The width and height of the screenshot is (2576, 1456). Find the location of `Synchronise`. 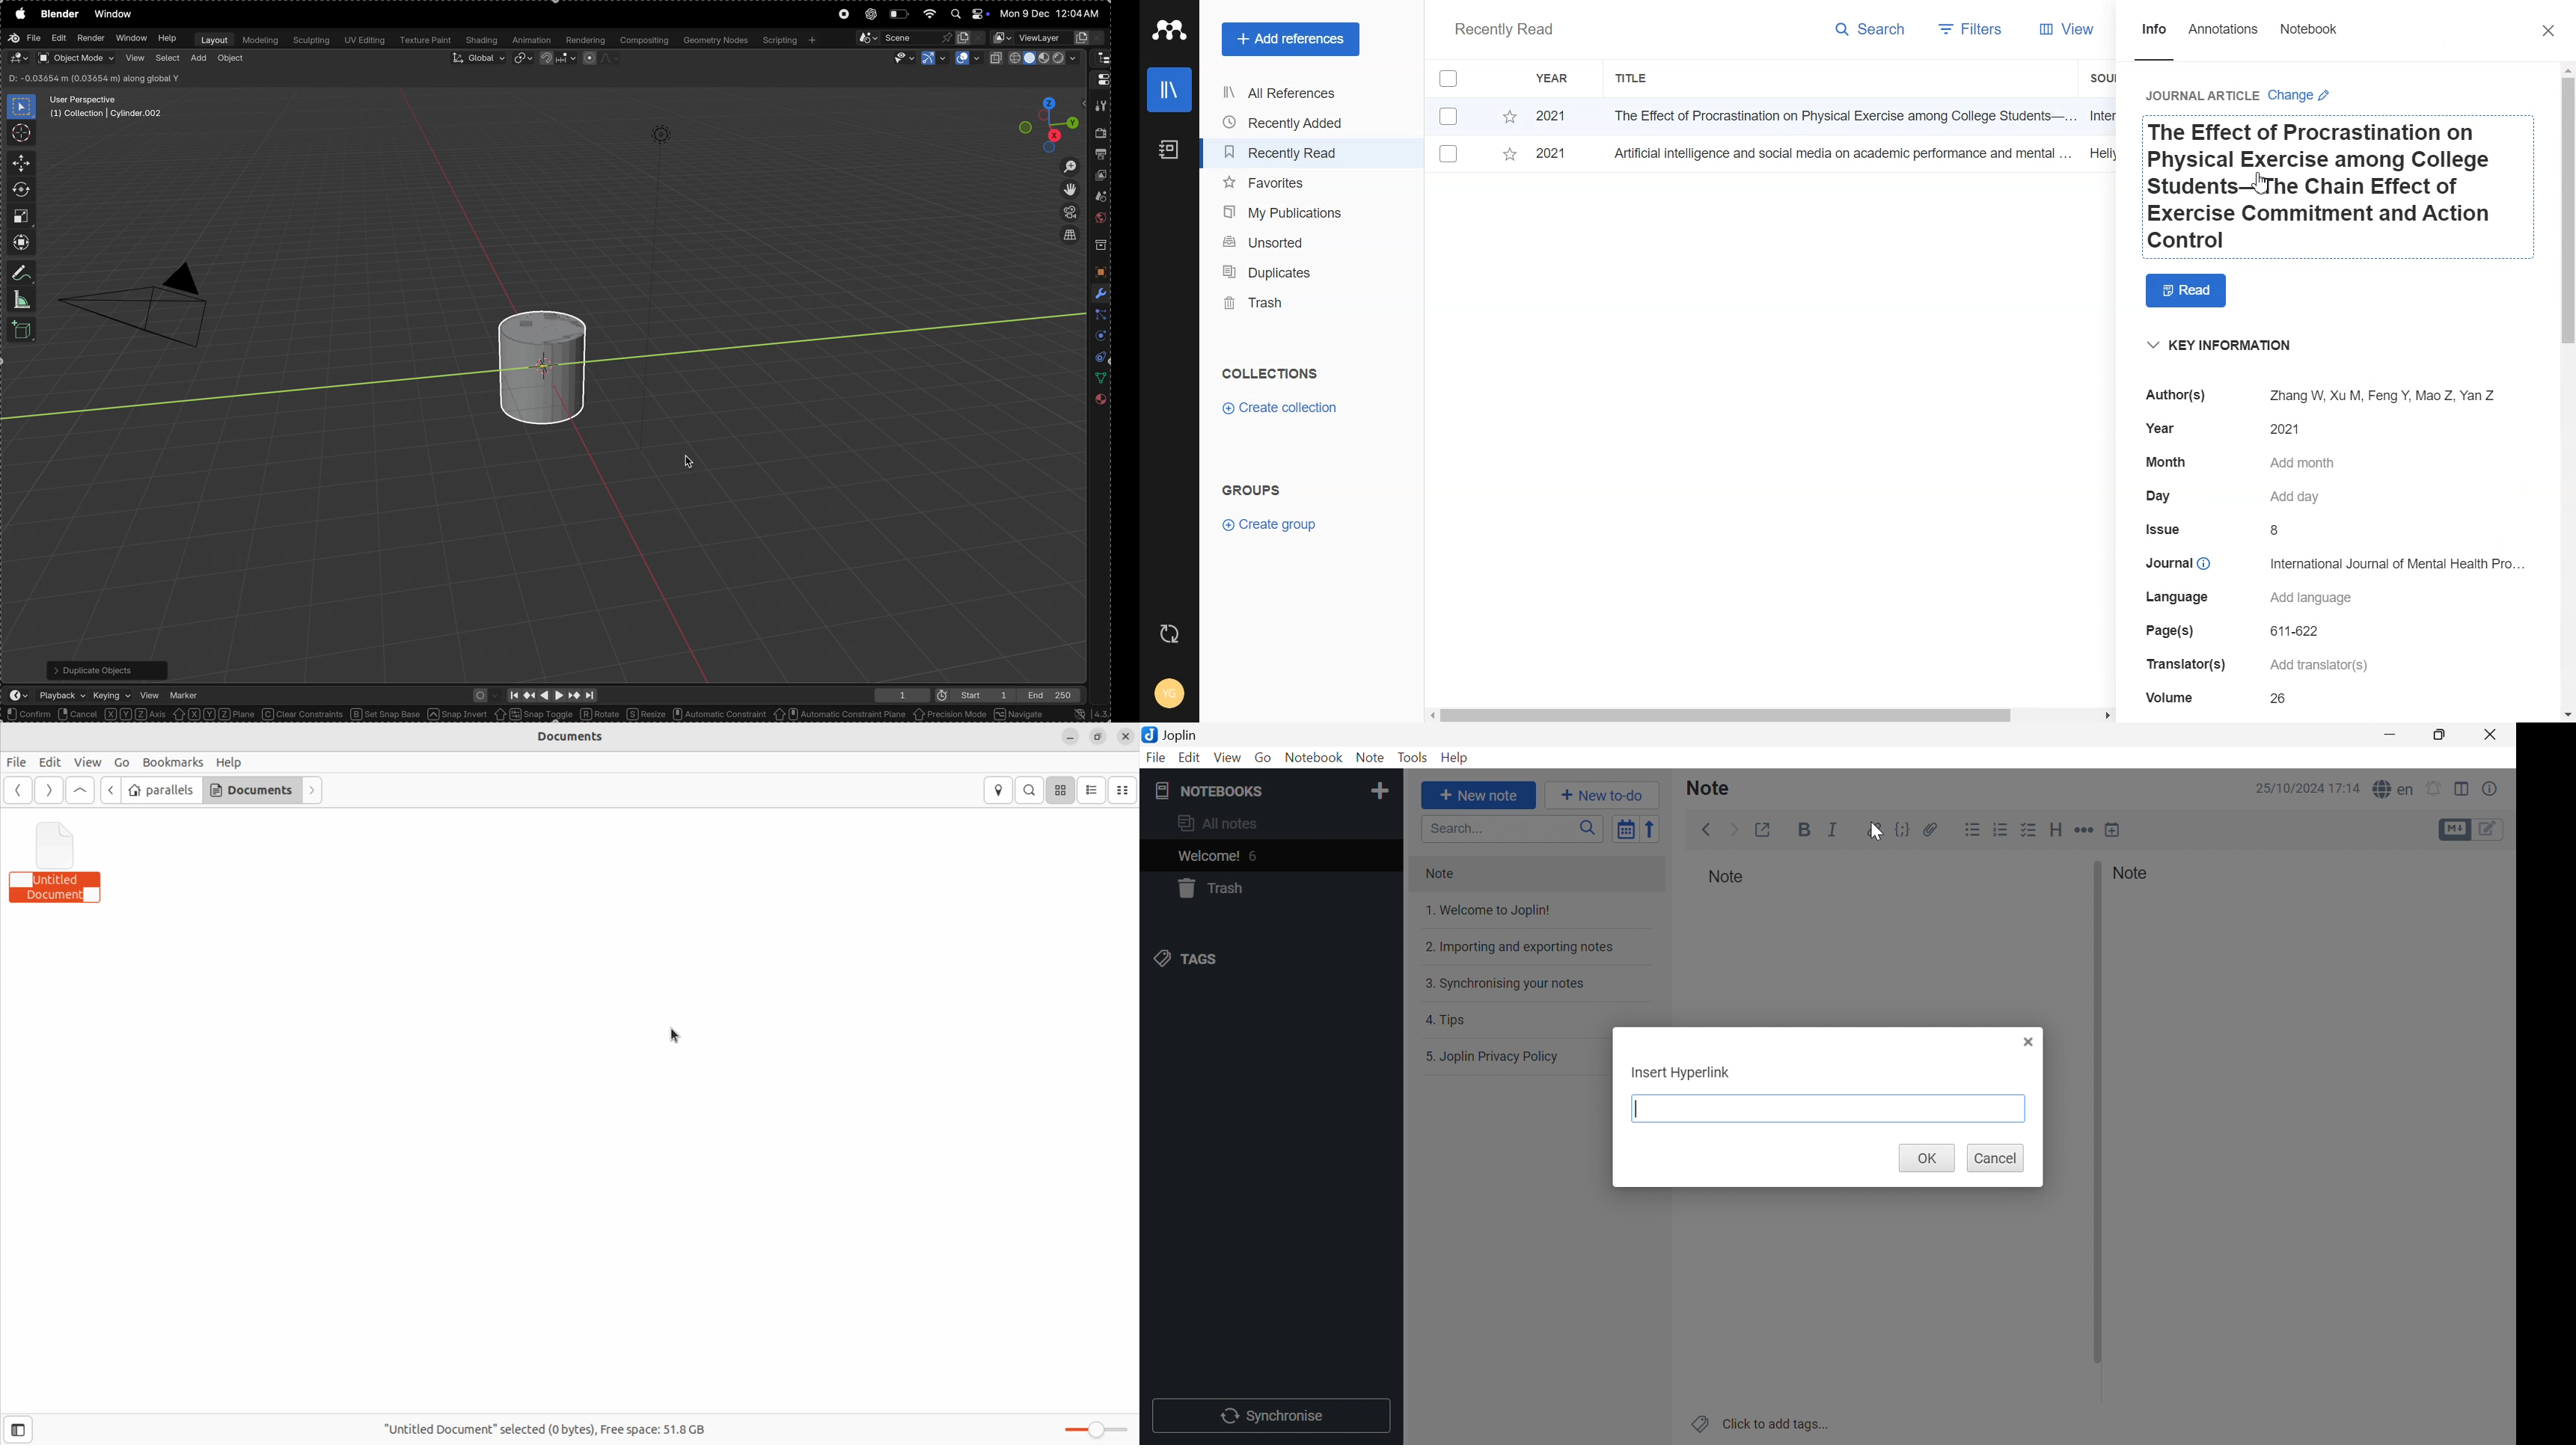

Synchronise is located at coordinates (1271, 1416).